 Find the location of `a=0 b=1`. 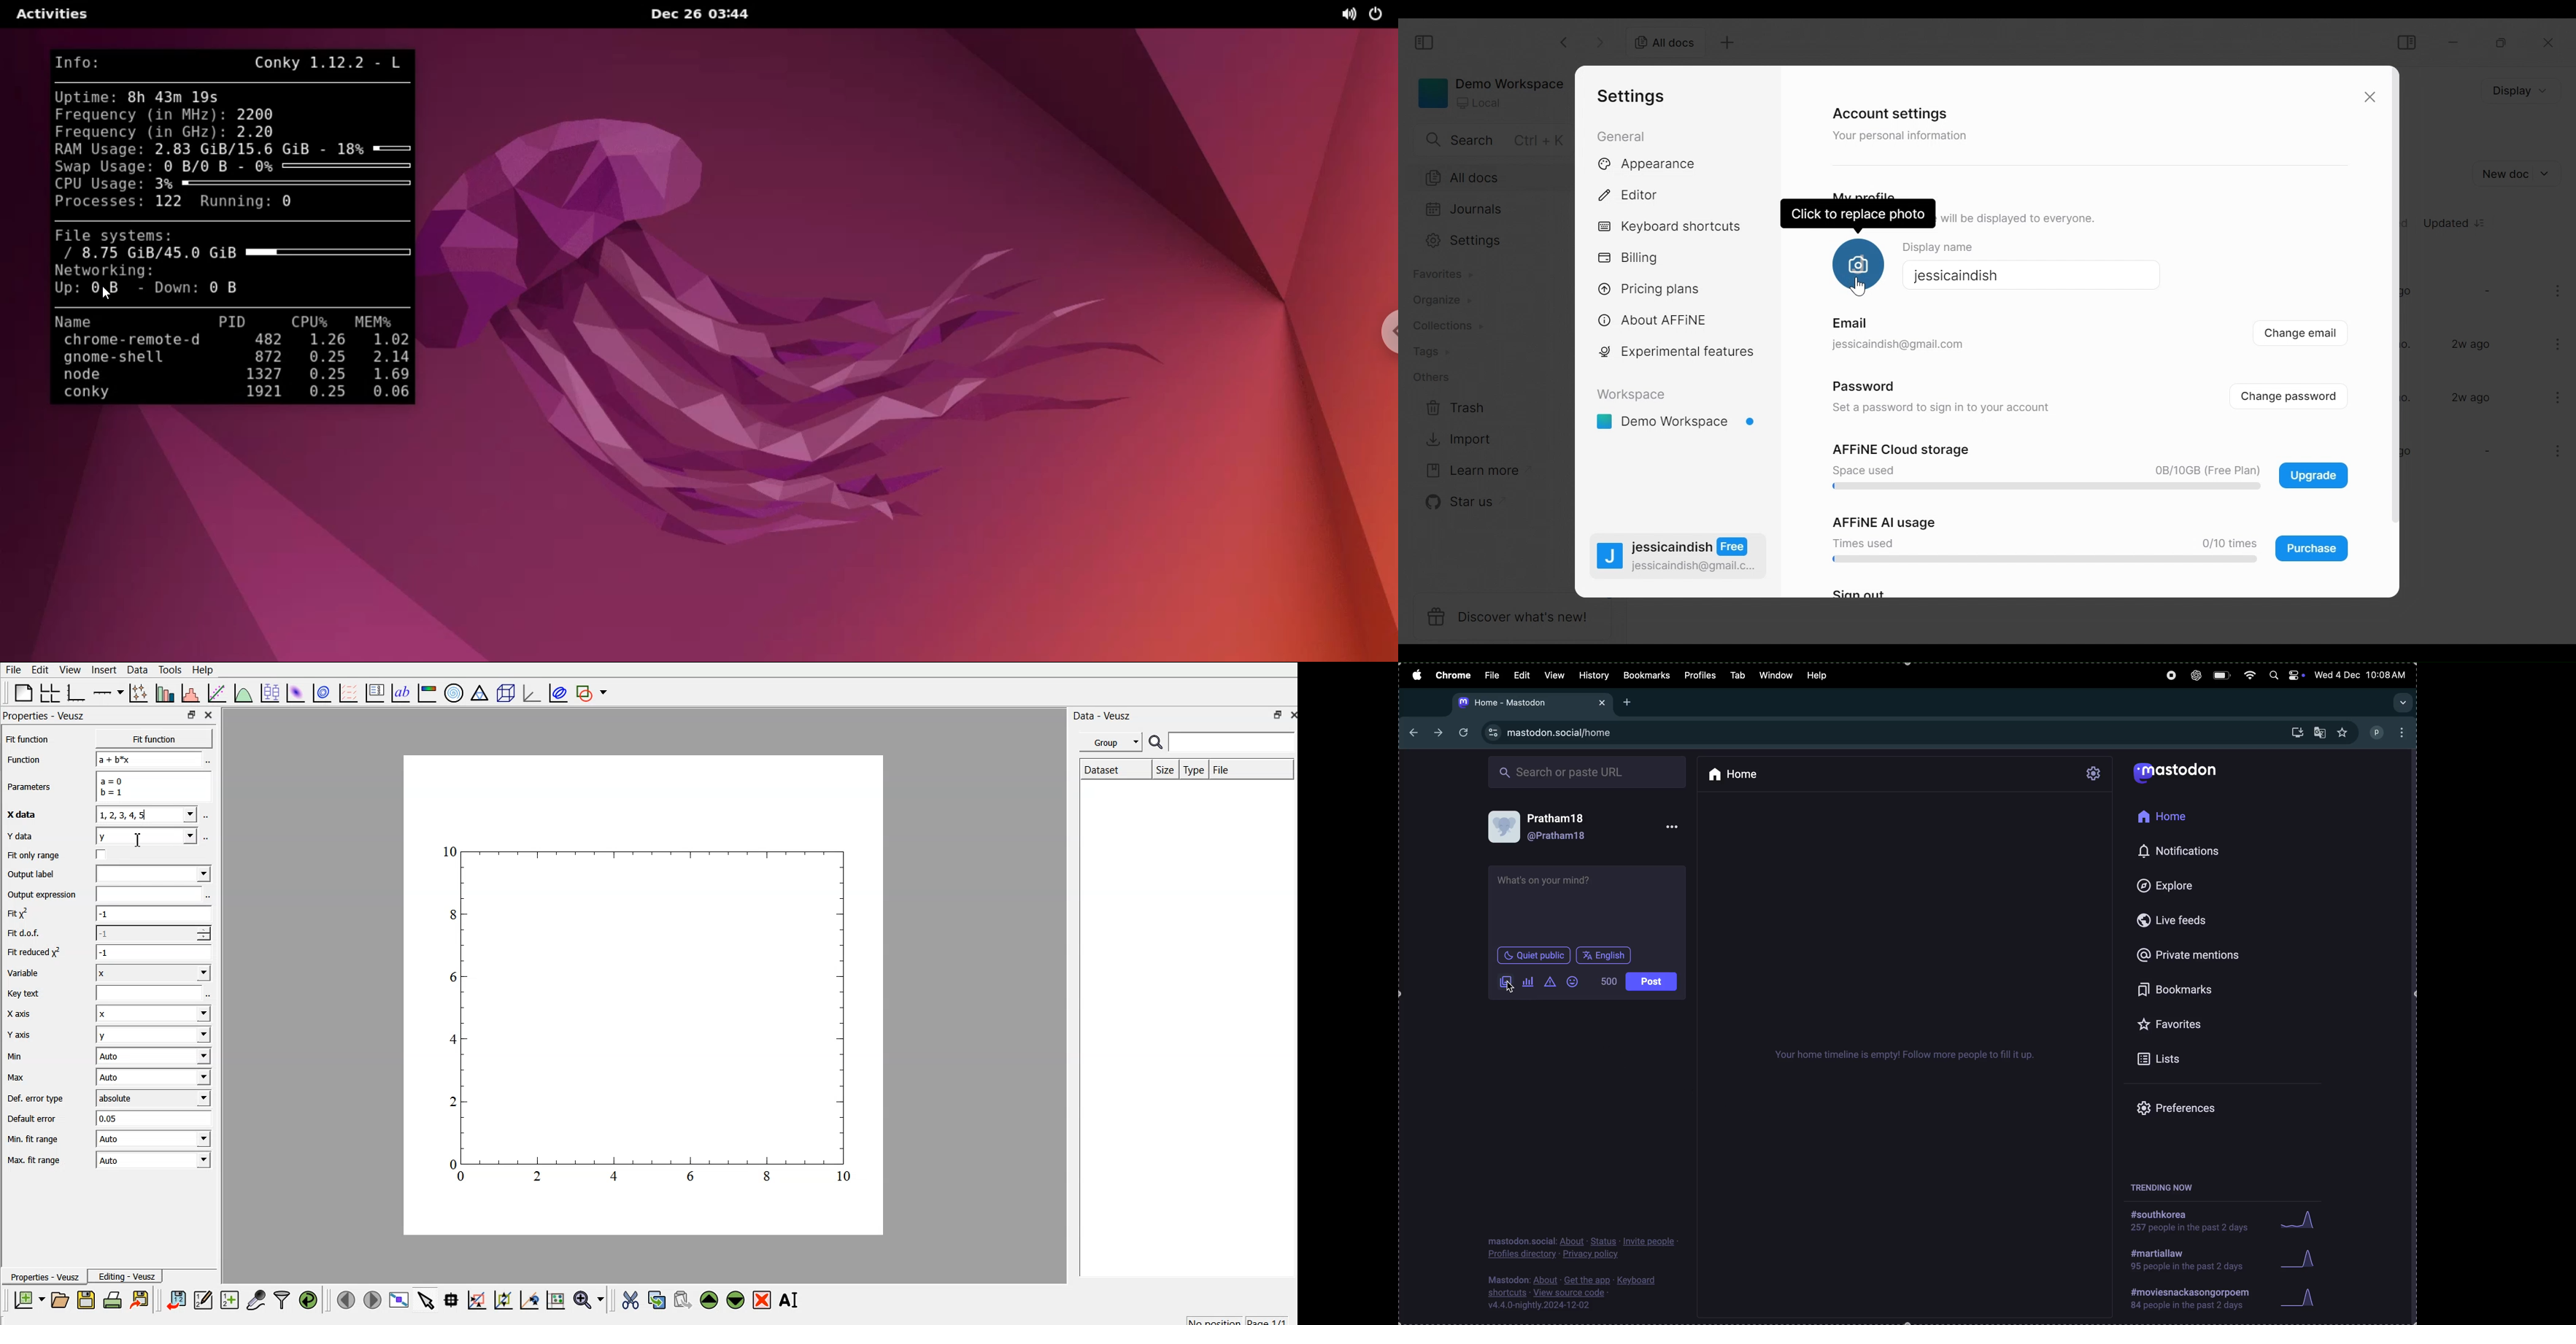

a=0 b=1 is located at coordinates (151, 788).